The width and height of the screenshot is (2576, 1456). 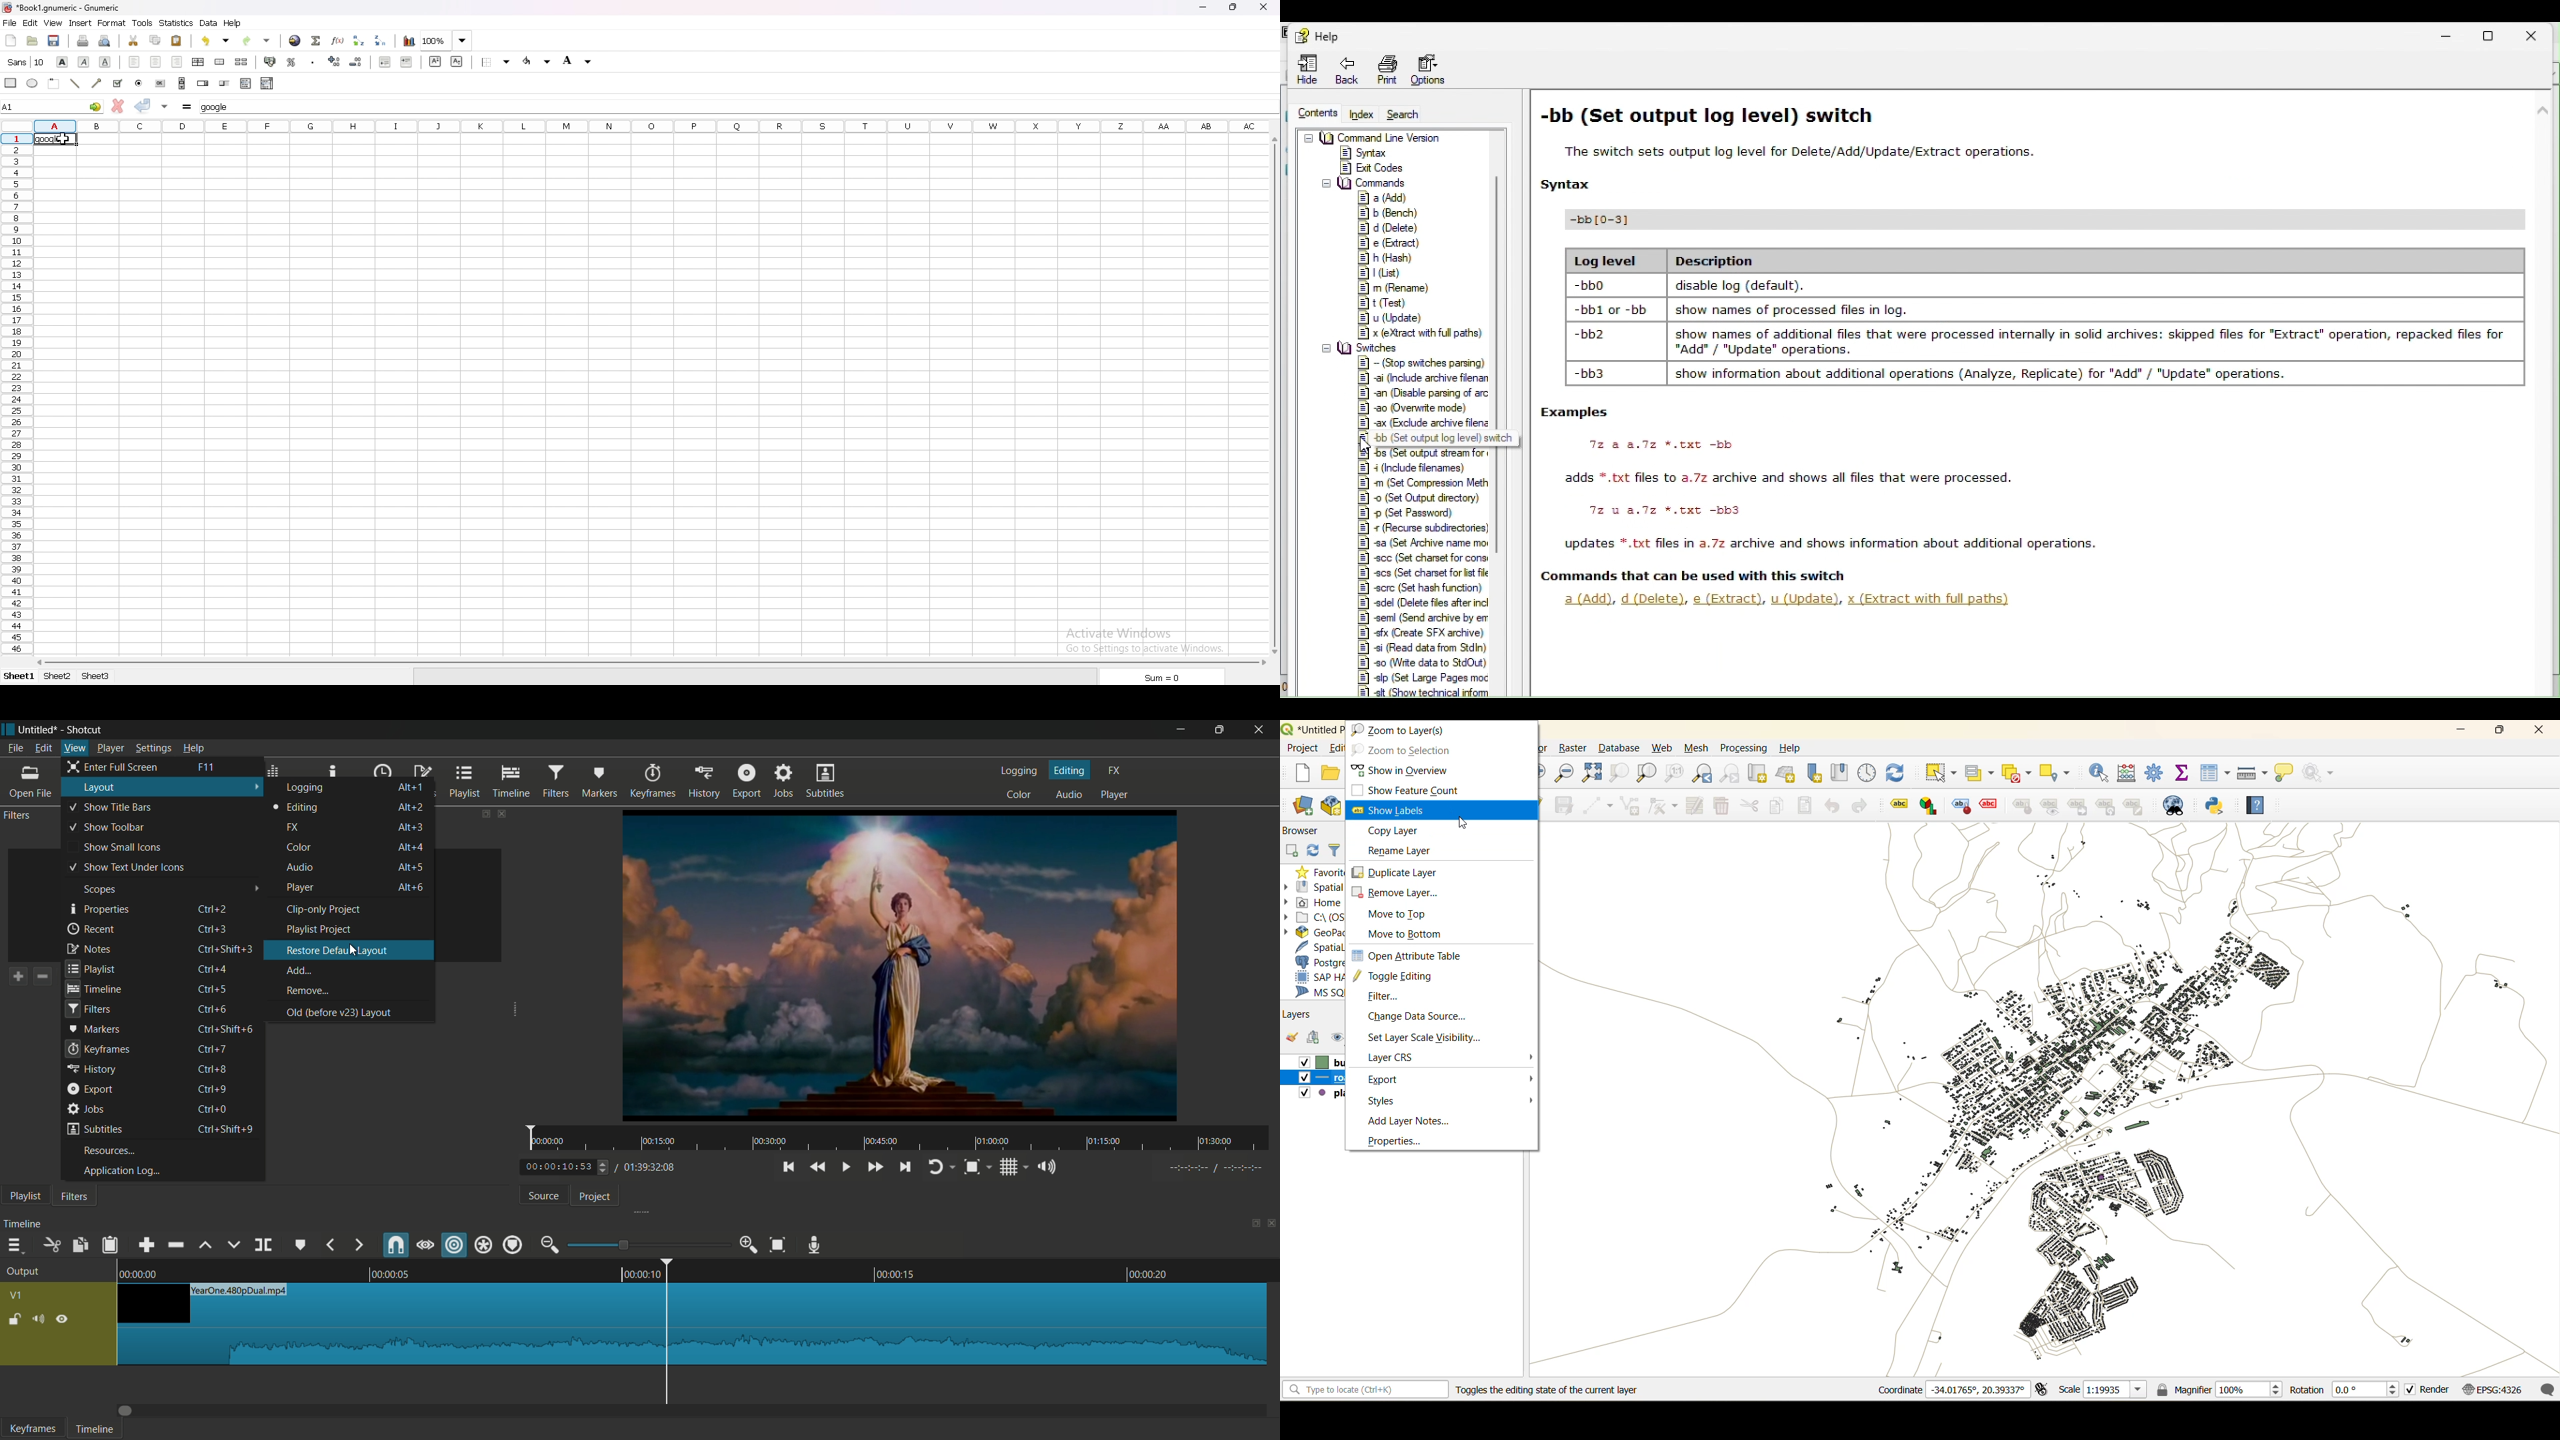 I want to click on new, so click(x=11, y=41).